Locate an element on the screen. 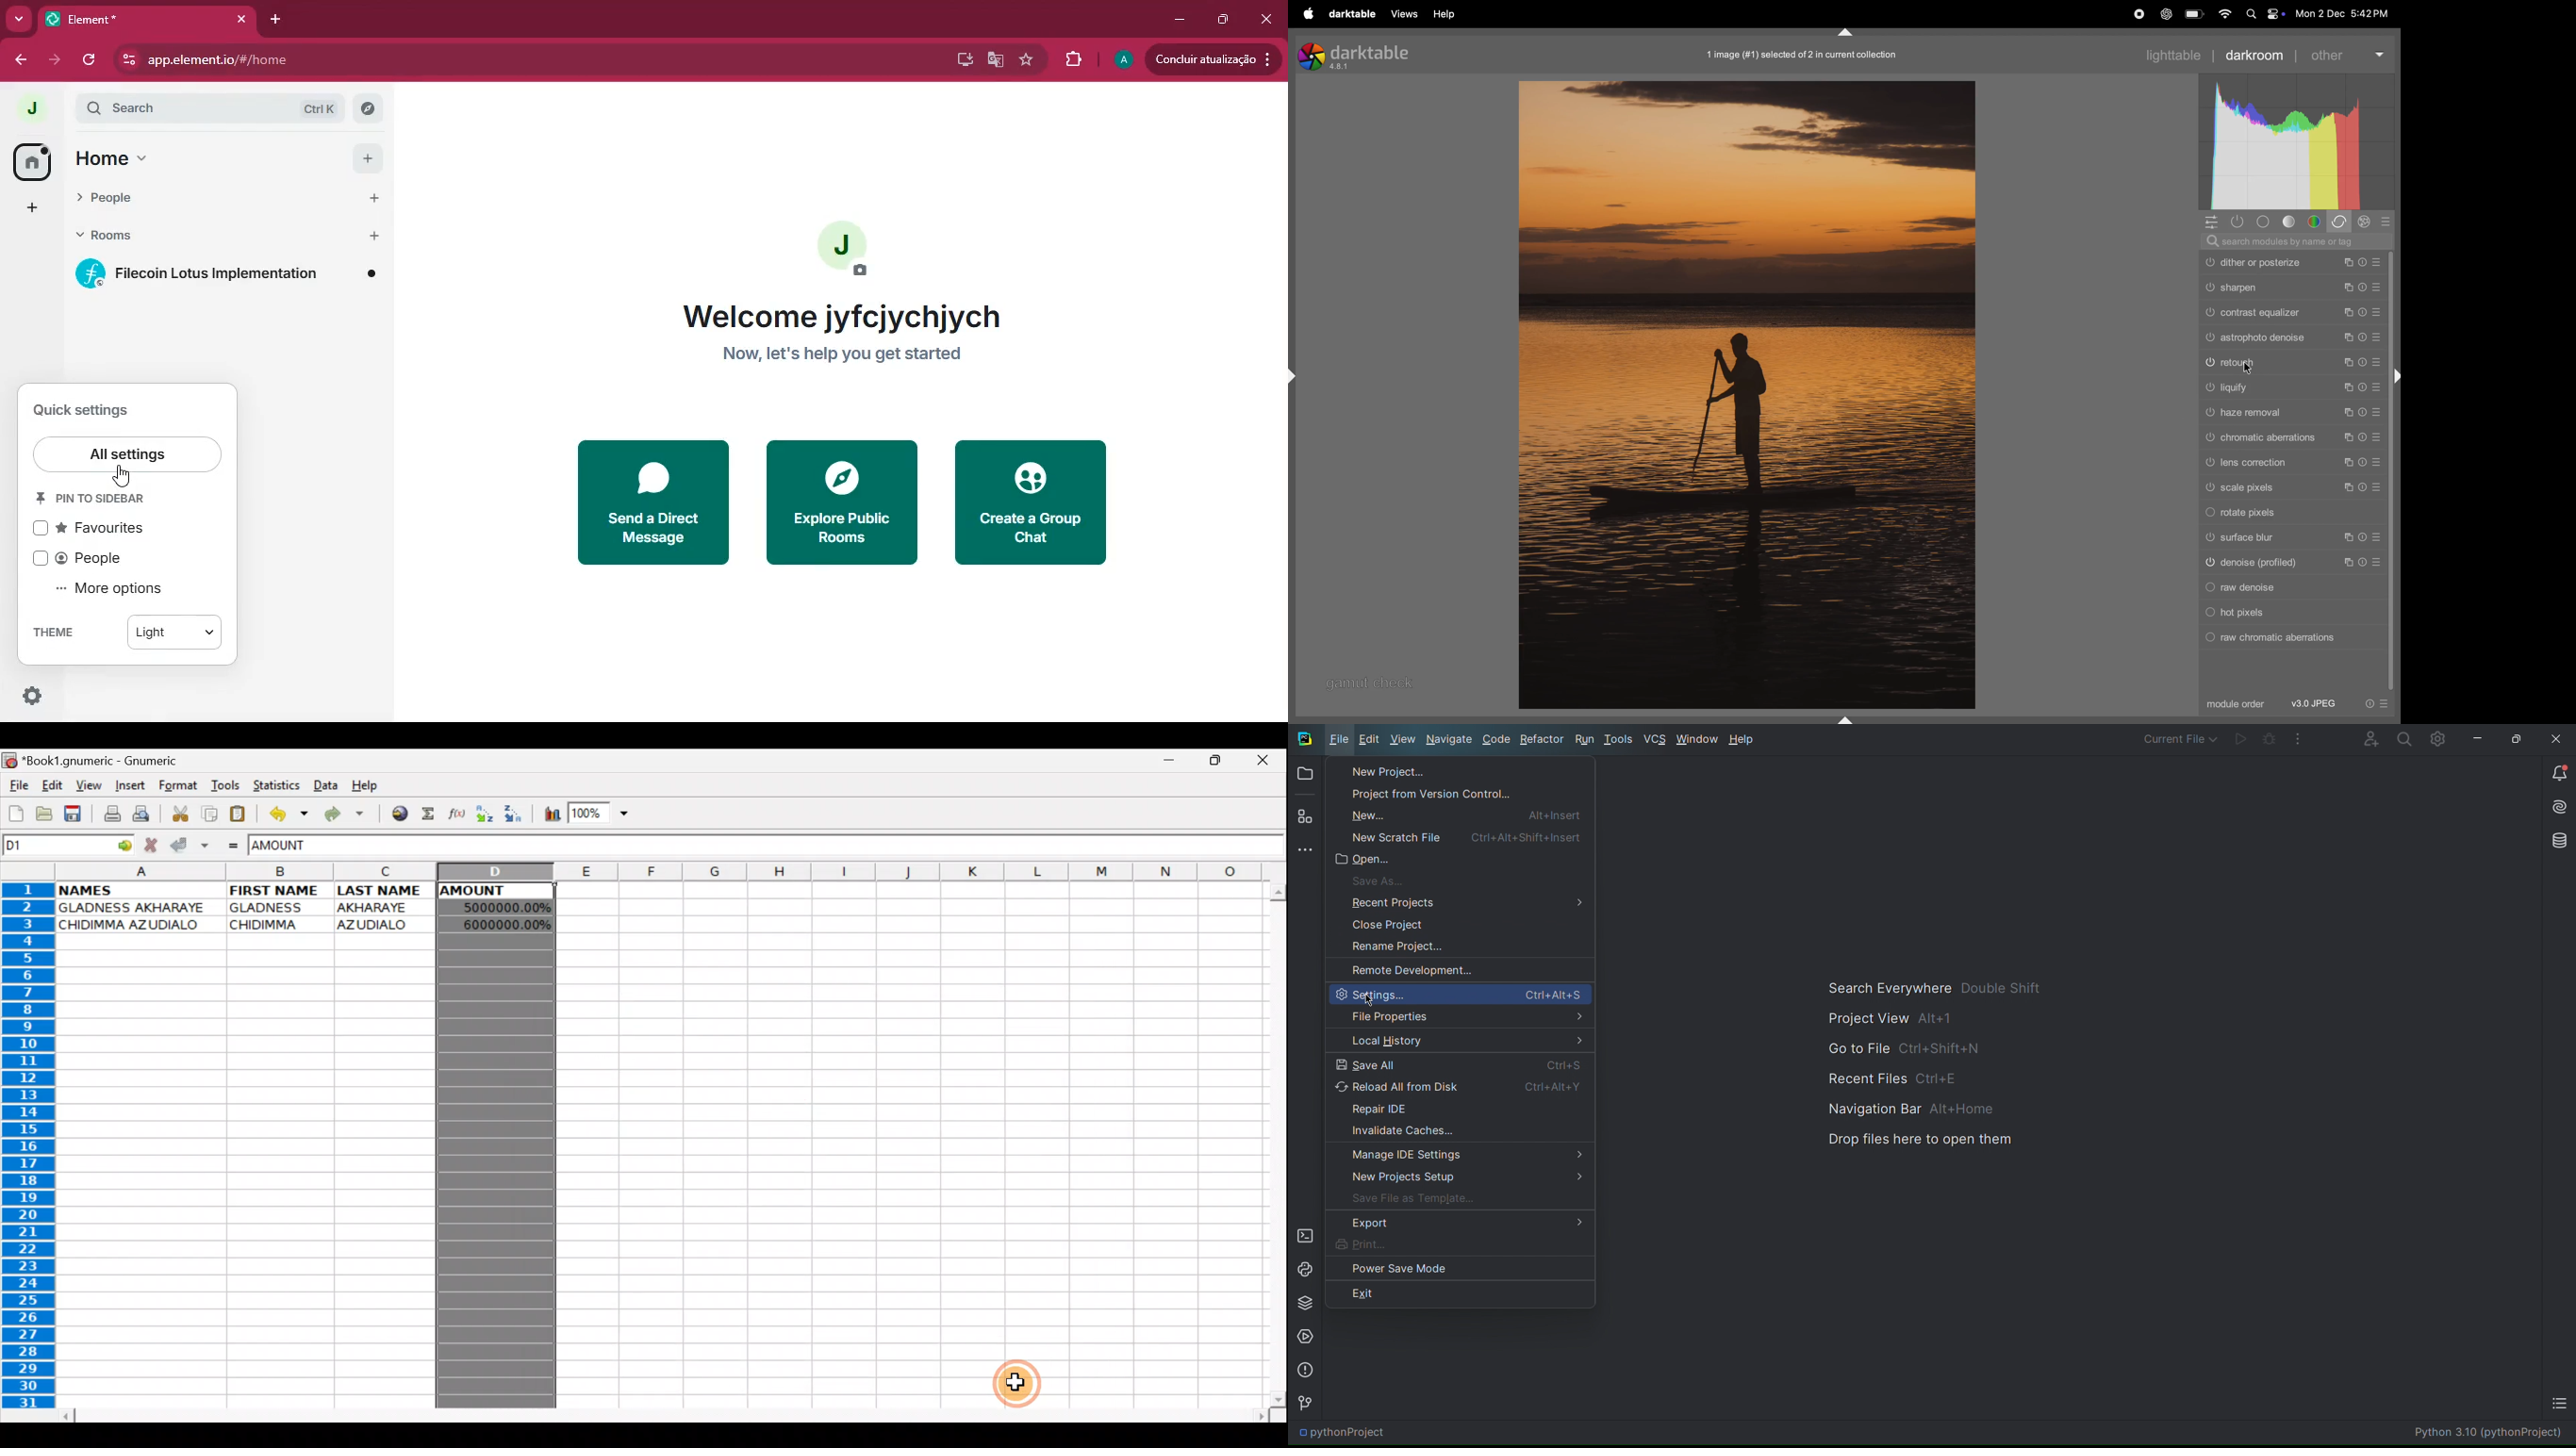 Image resolution: width=2576 pixels, height=1456 pixels. Add is located at coordinates (375, 237).